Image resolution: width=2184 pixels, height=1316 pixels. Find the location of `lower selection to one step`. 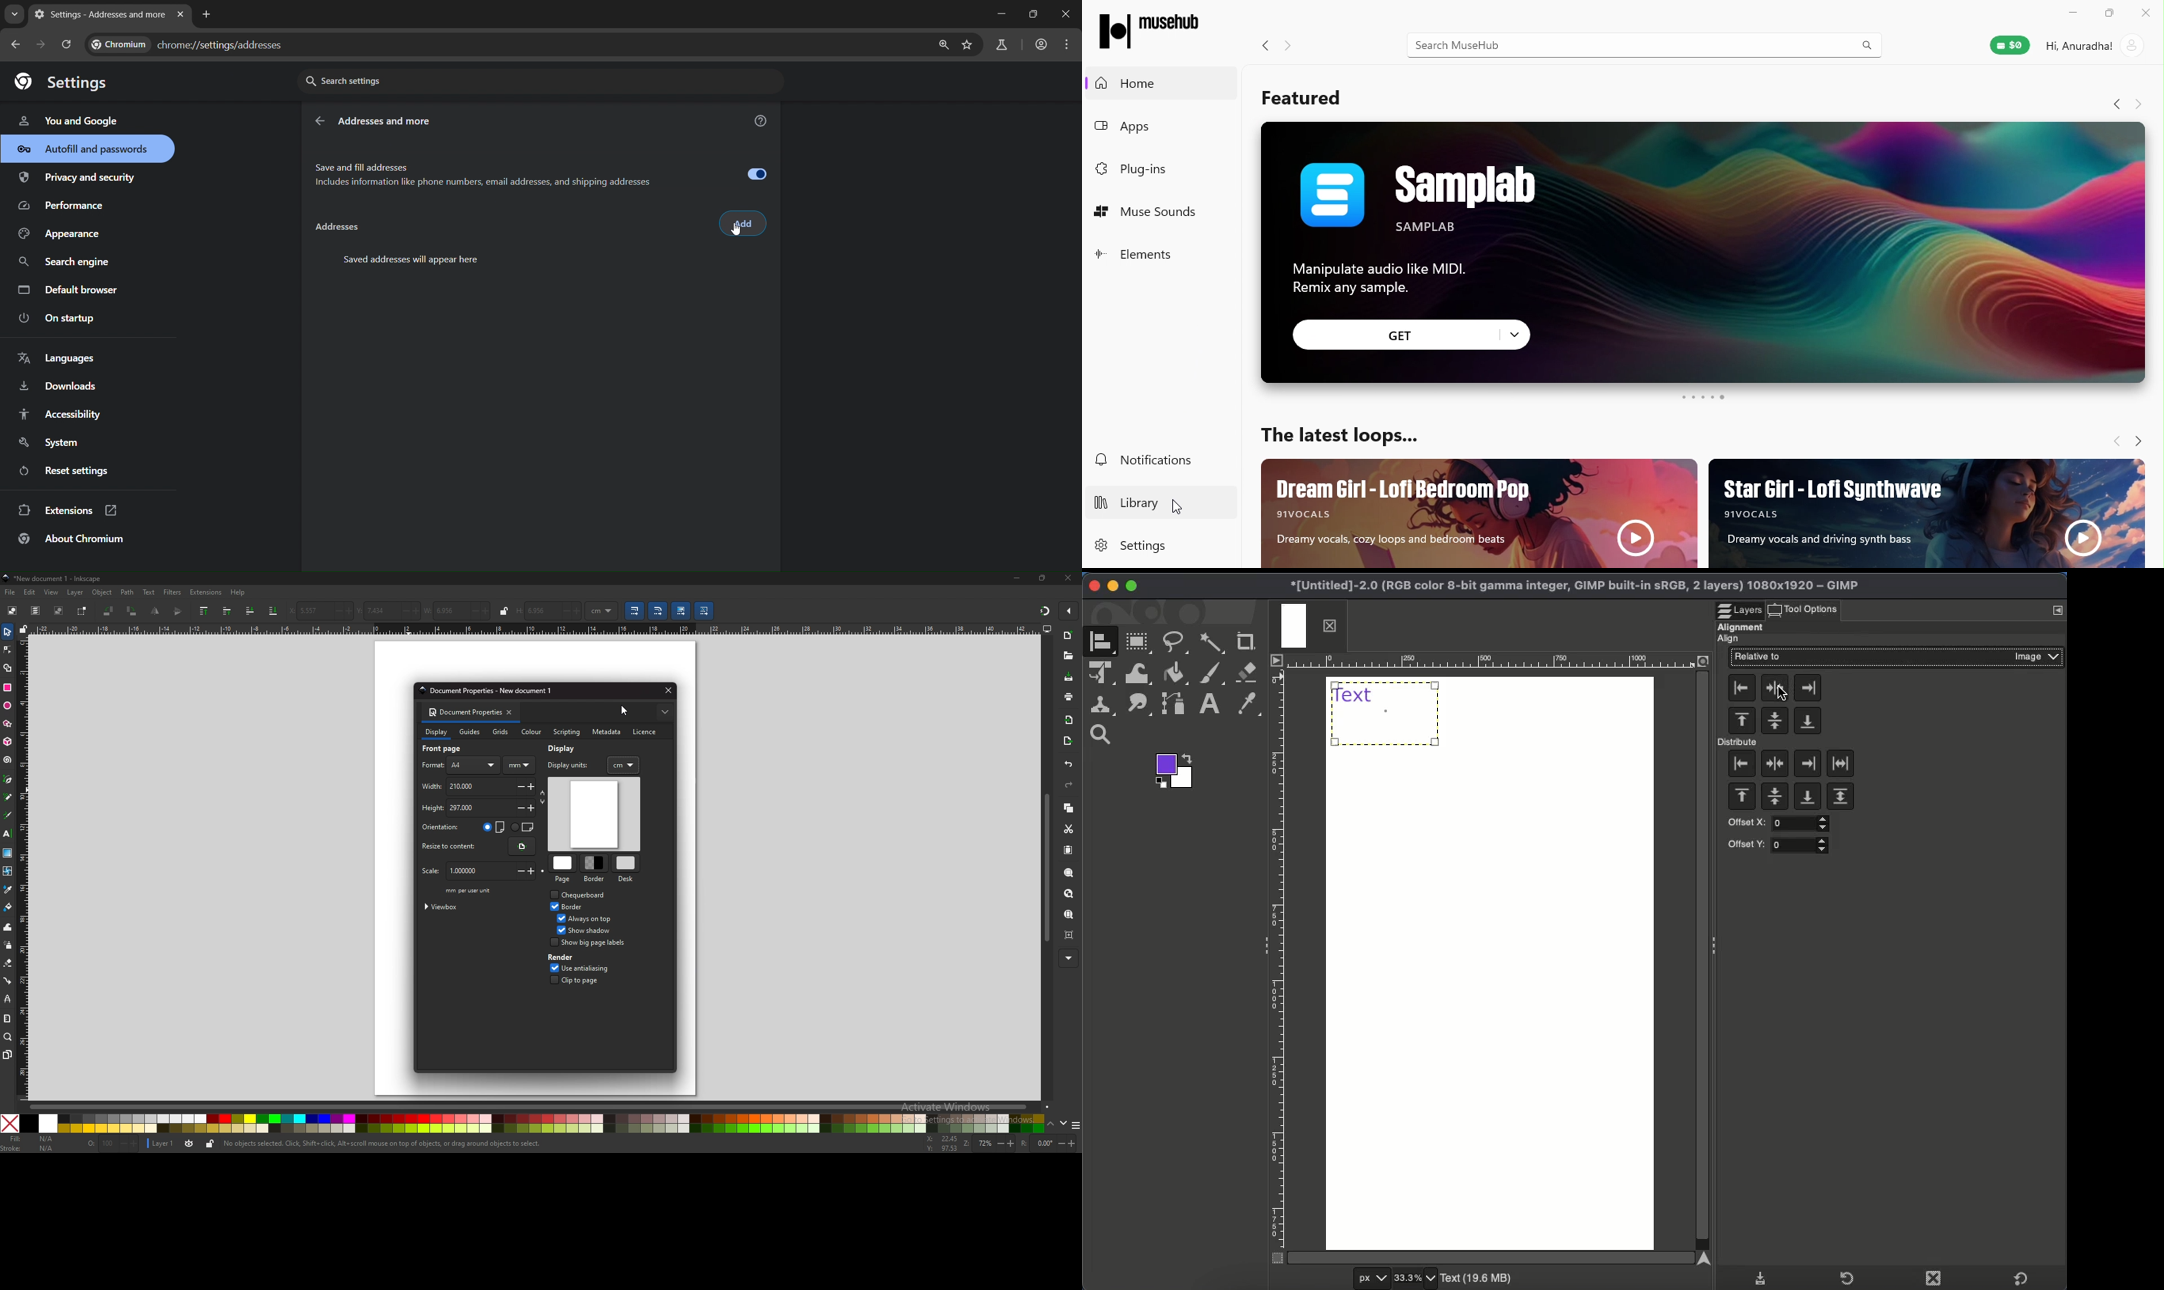

lower selection to one step is located at coordinates (250, 611).